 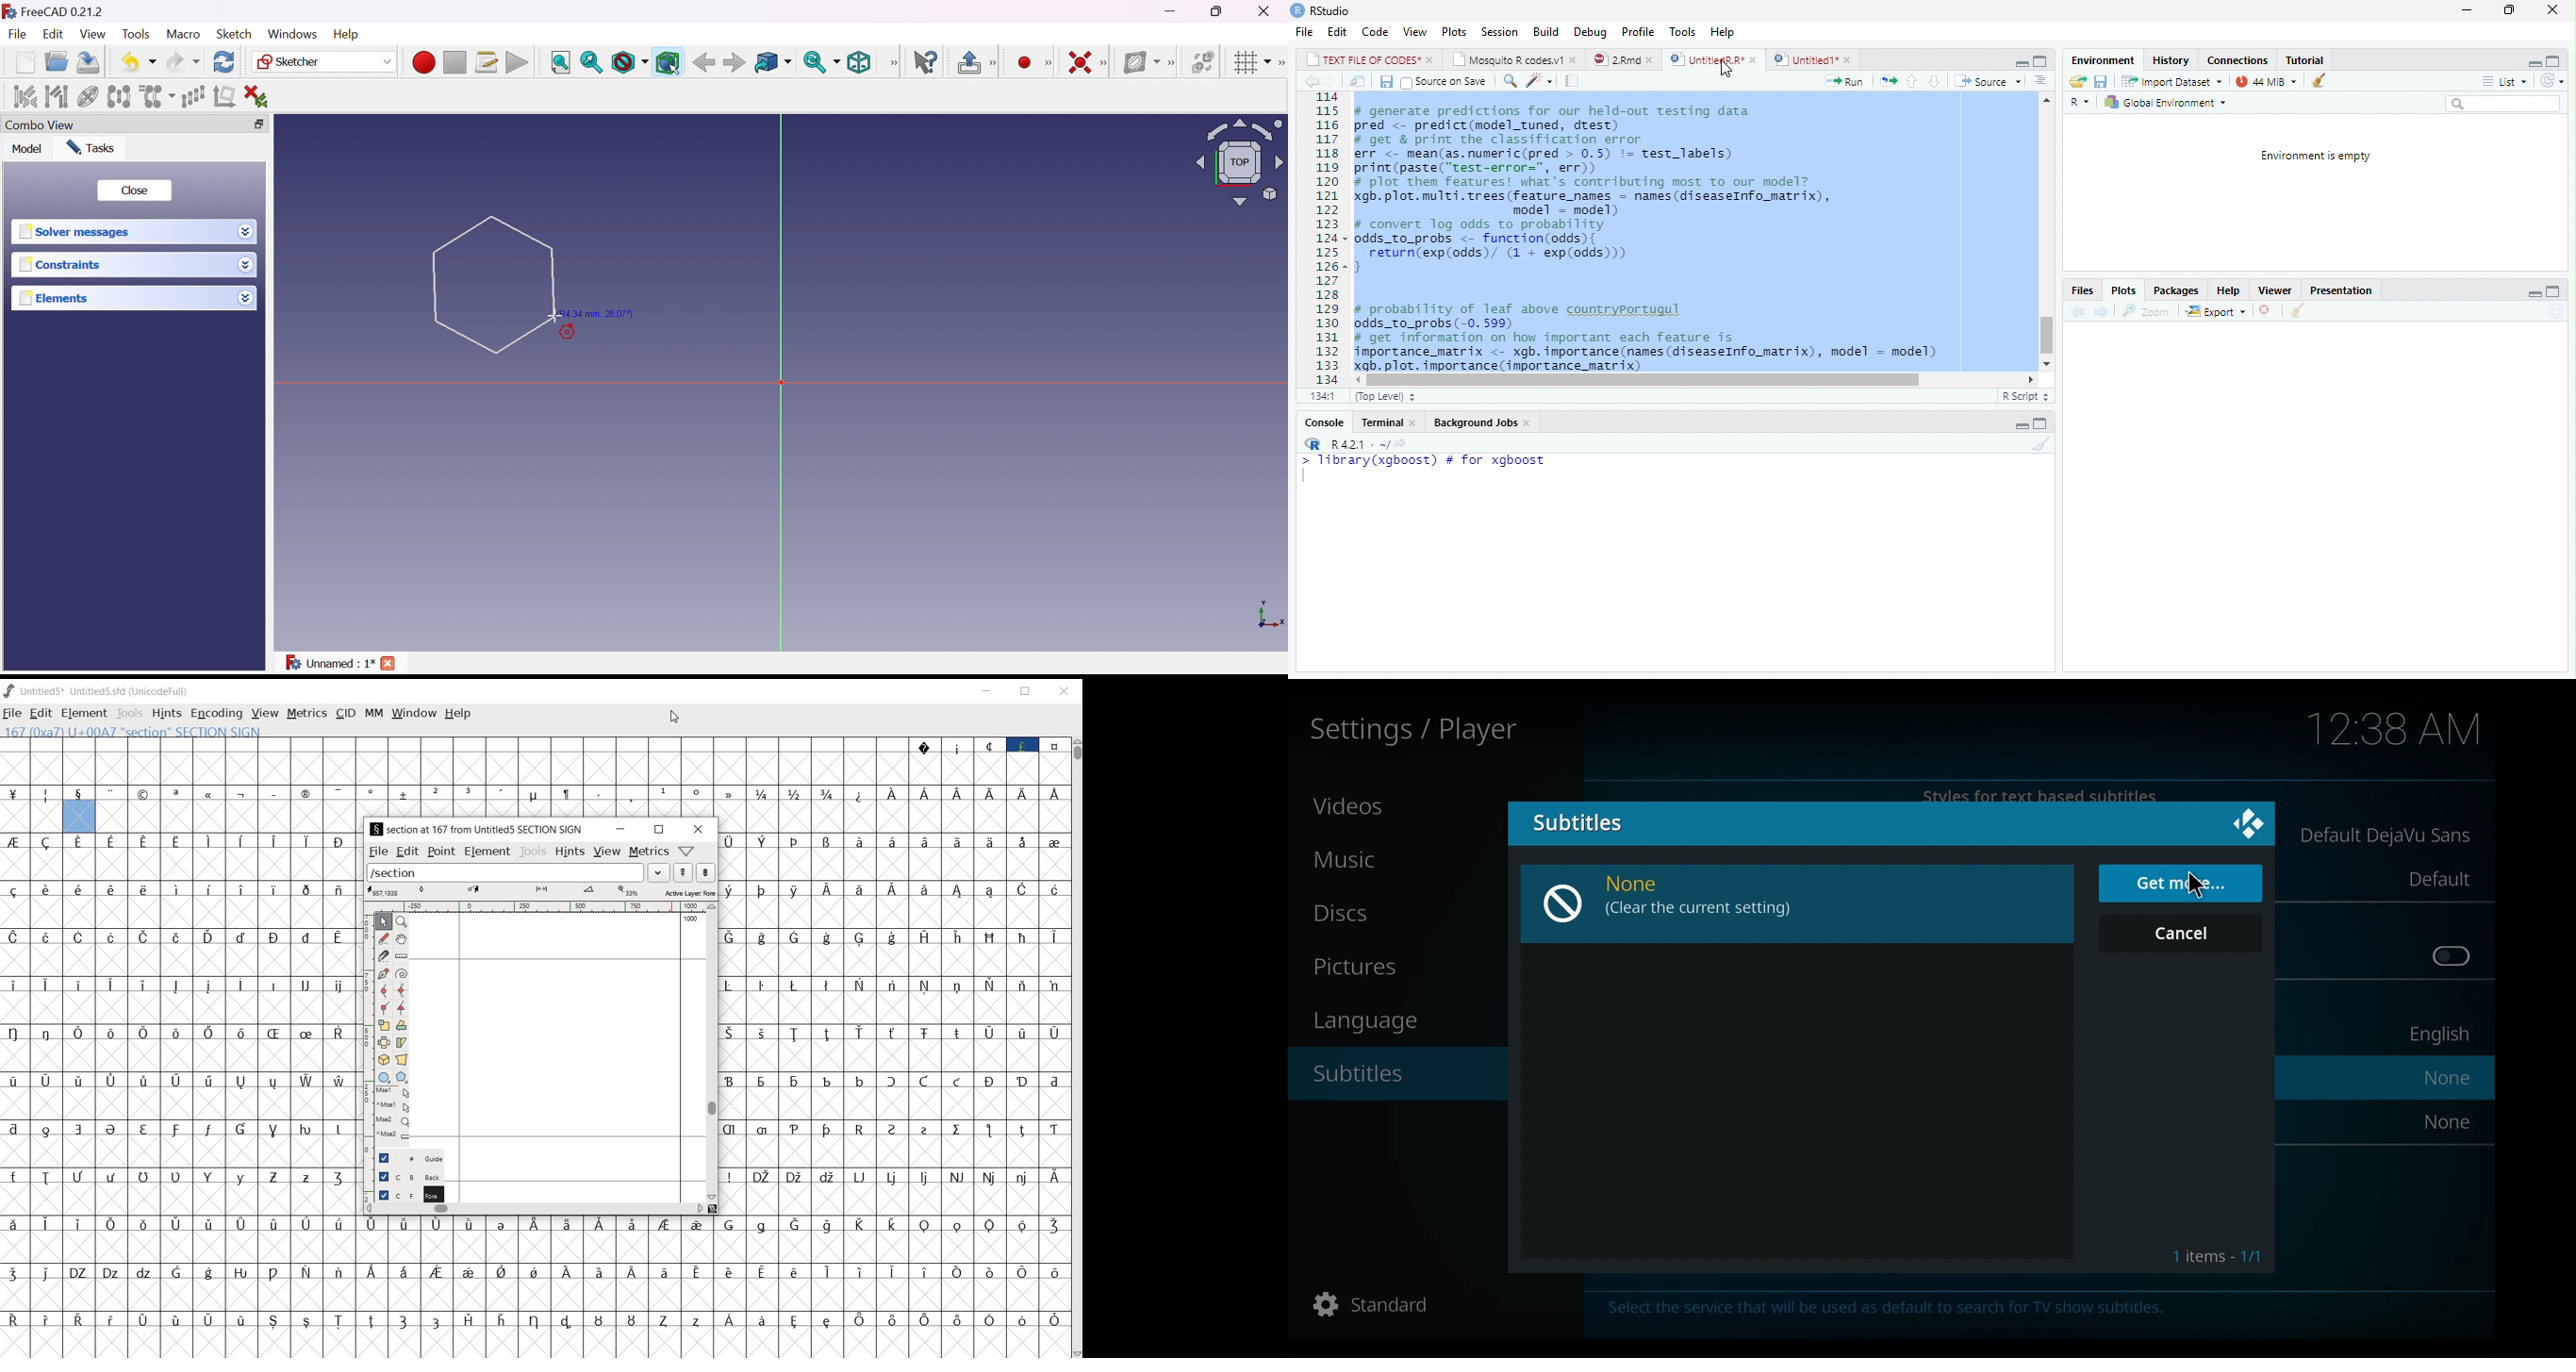 I want to click on Show Document Outline, so click(x=2041, y=79).